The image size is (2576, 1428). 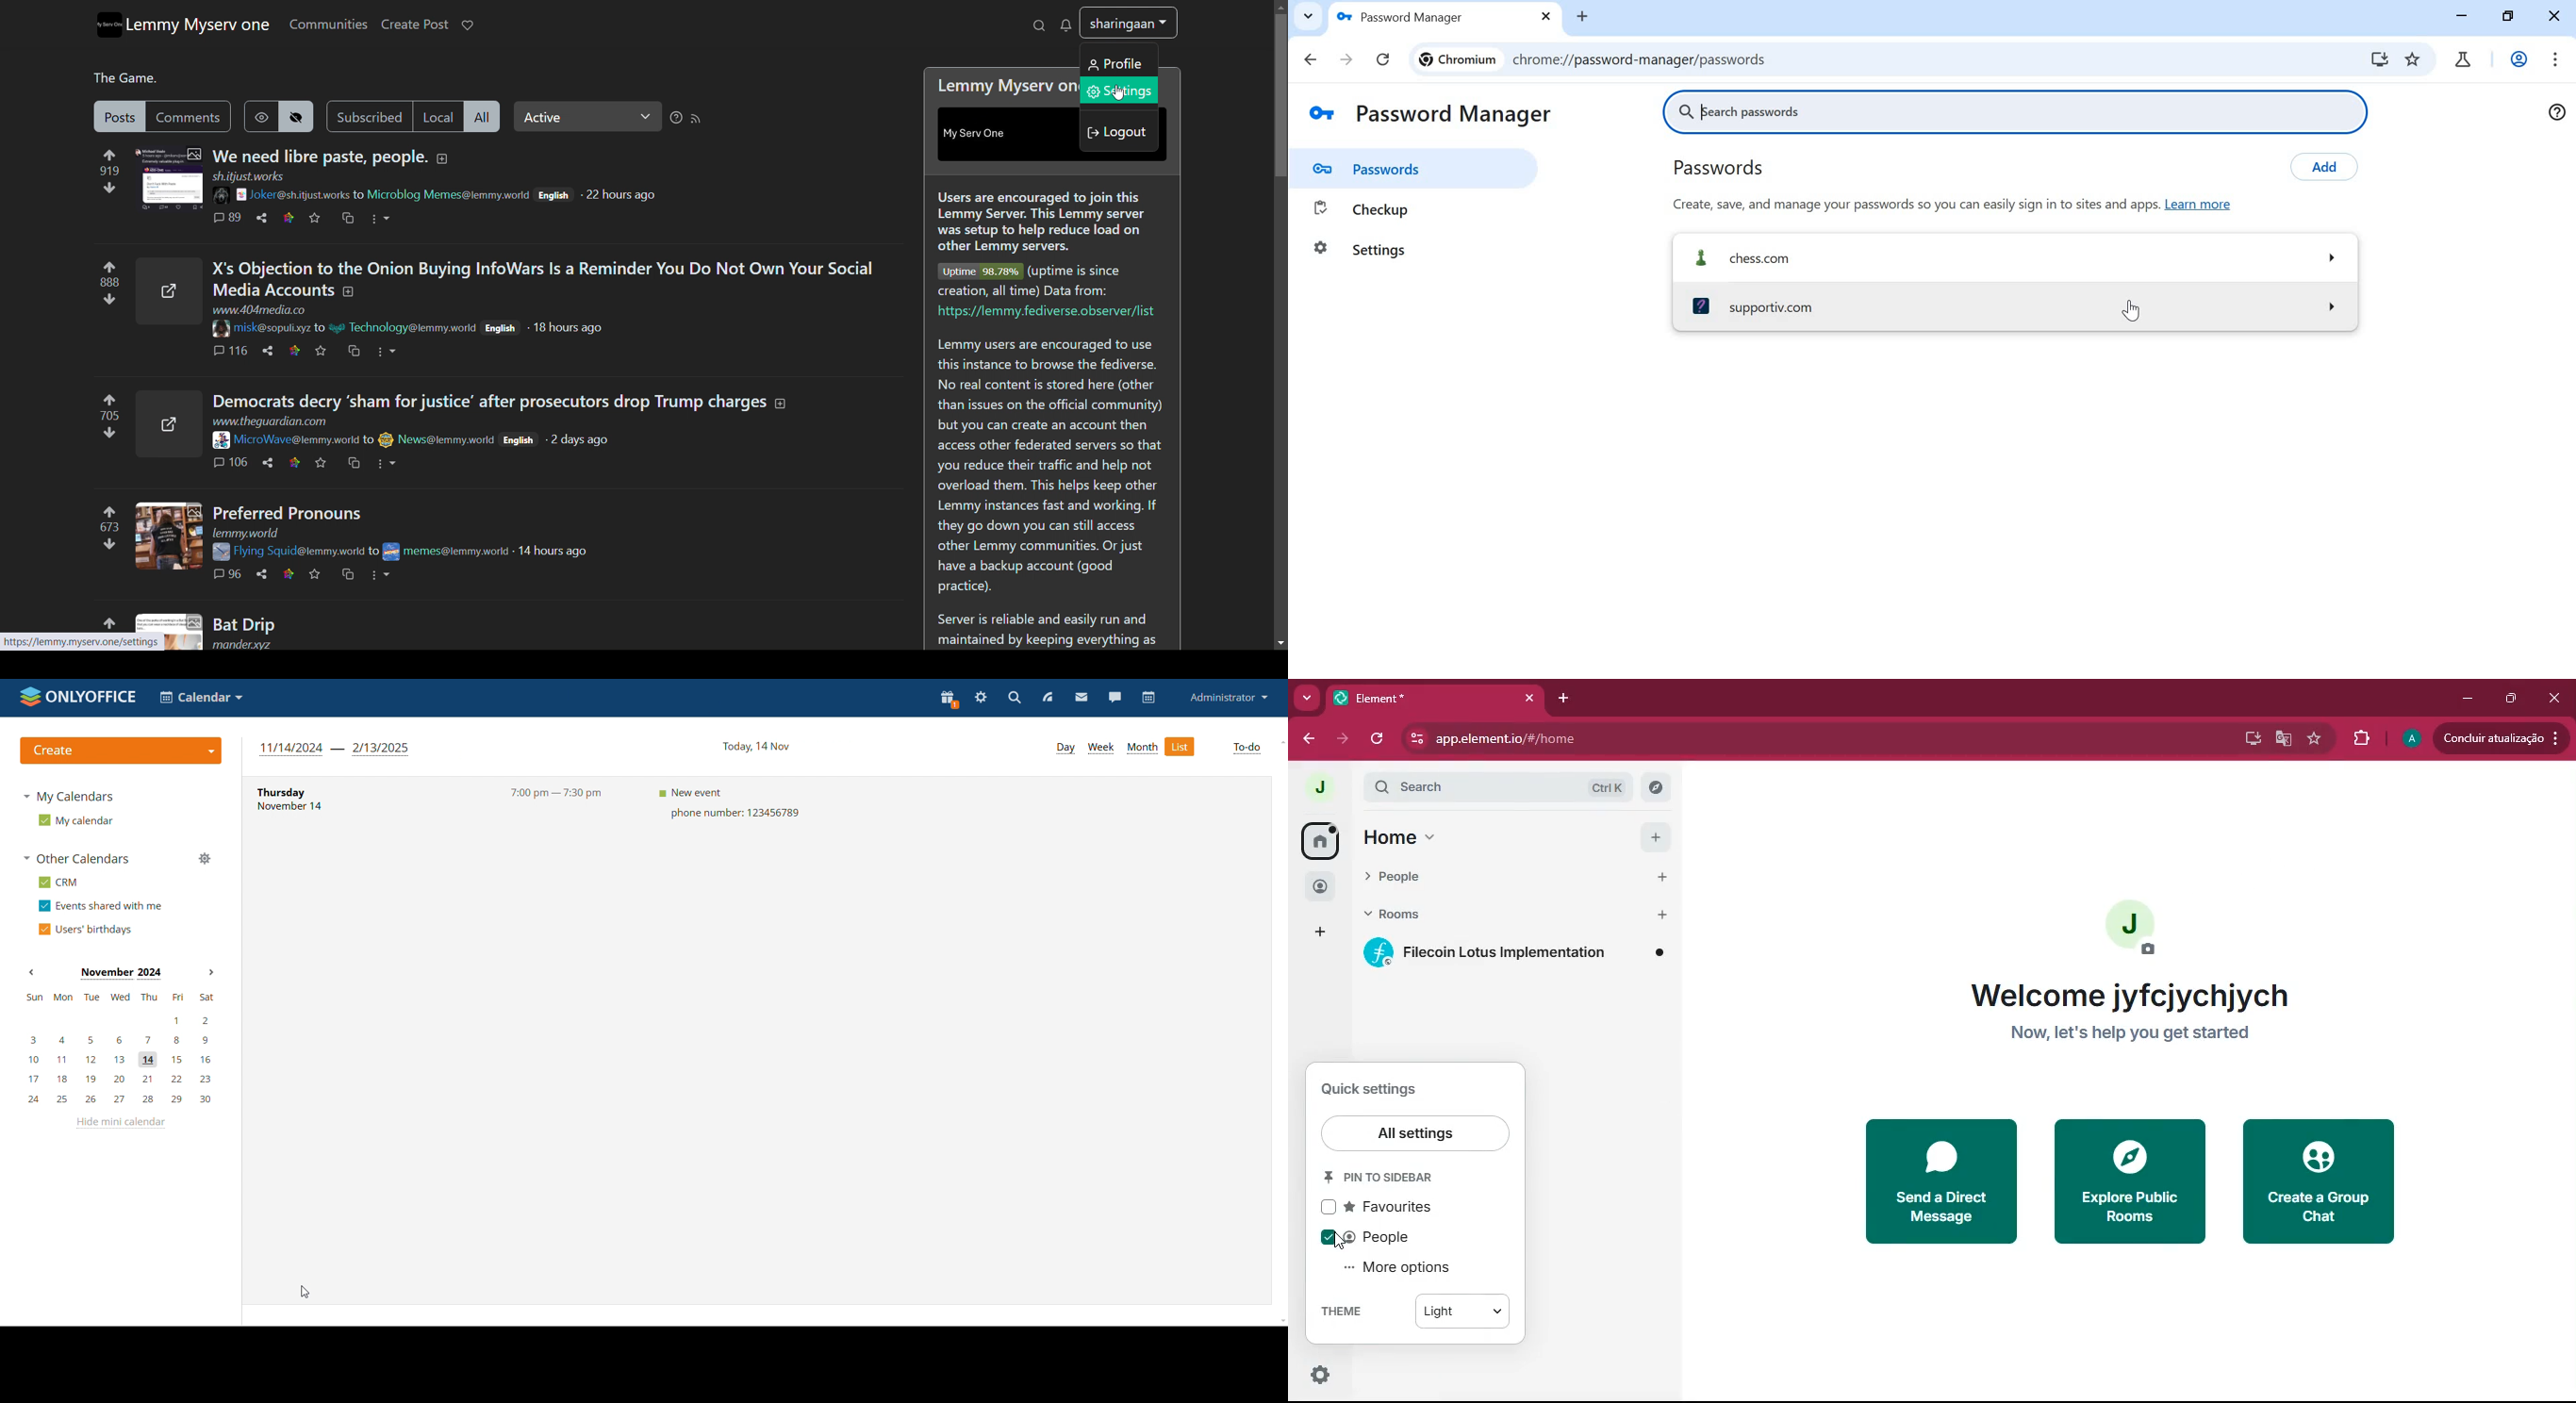 What do you see at coordinates (1663, 915) in the screenshot?
I see `Add room` at bounding box center [1663, 915].